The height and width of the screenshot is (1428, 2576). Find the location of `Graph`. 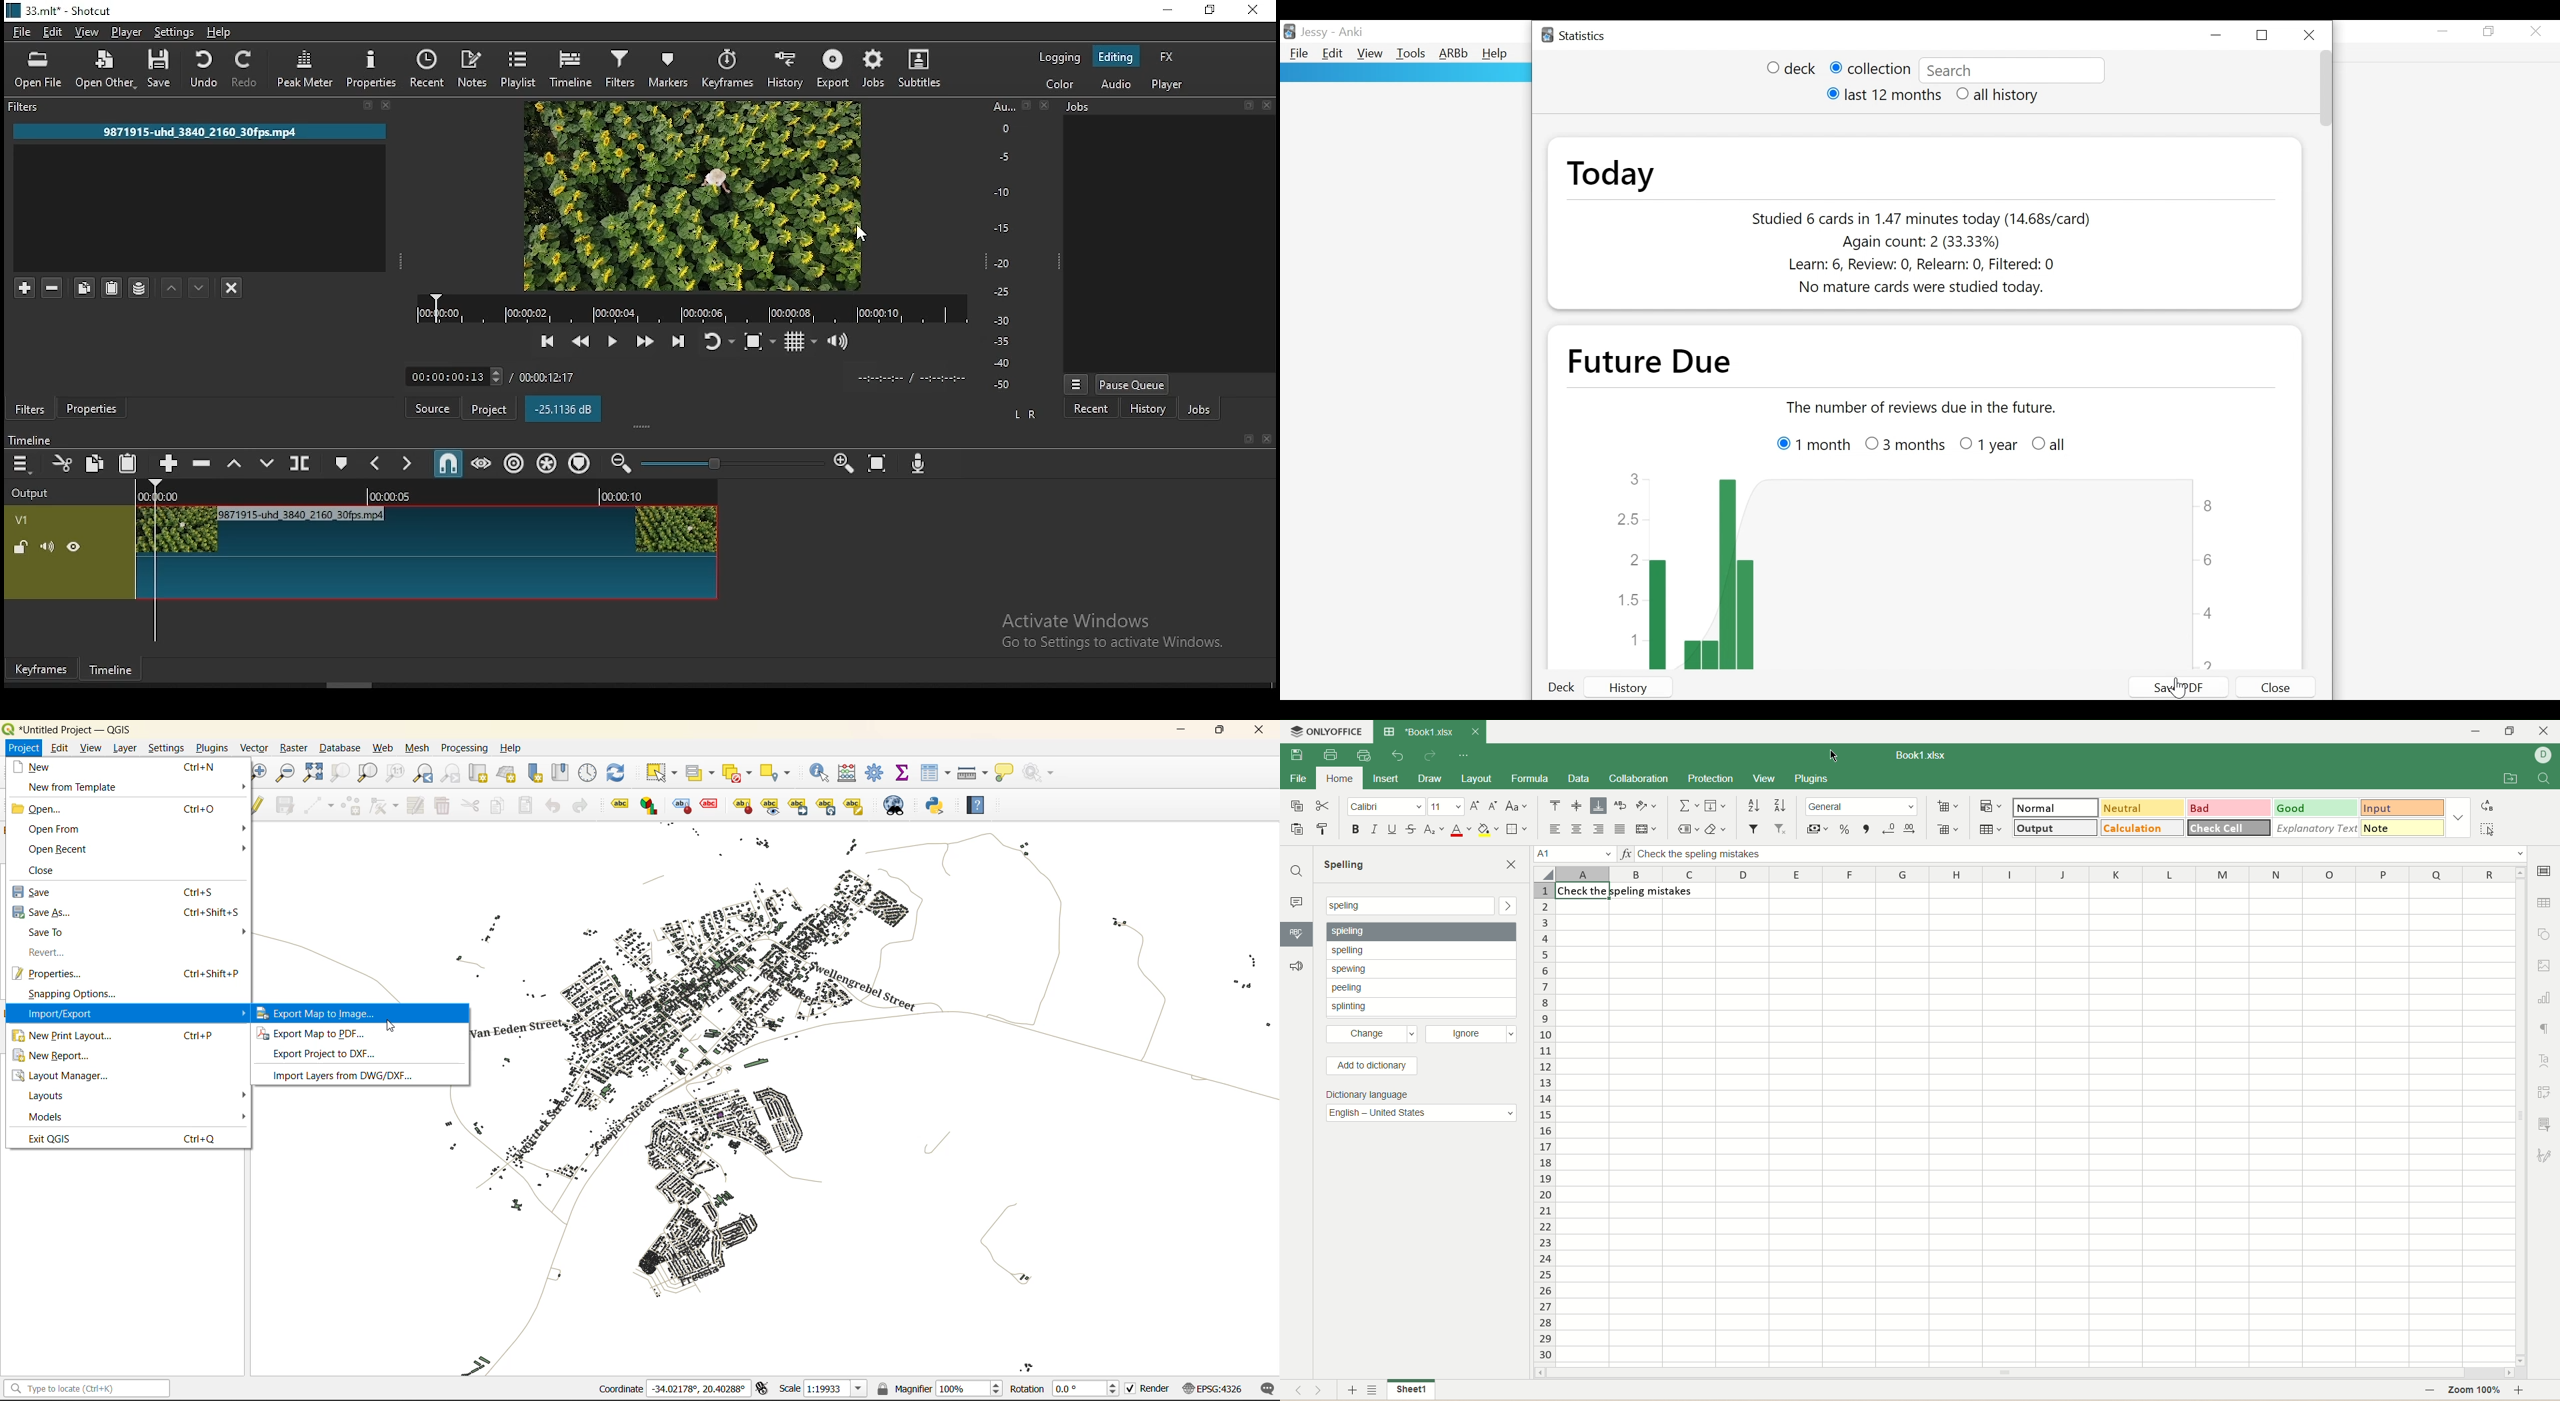

Graph is located at coordinates (1917, 569).